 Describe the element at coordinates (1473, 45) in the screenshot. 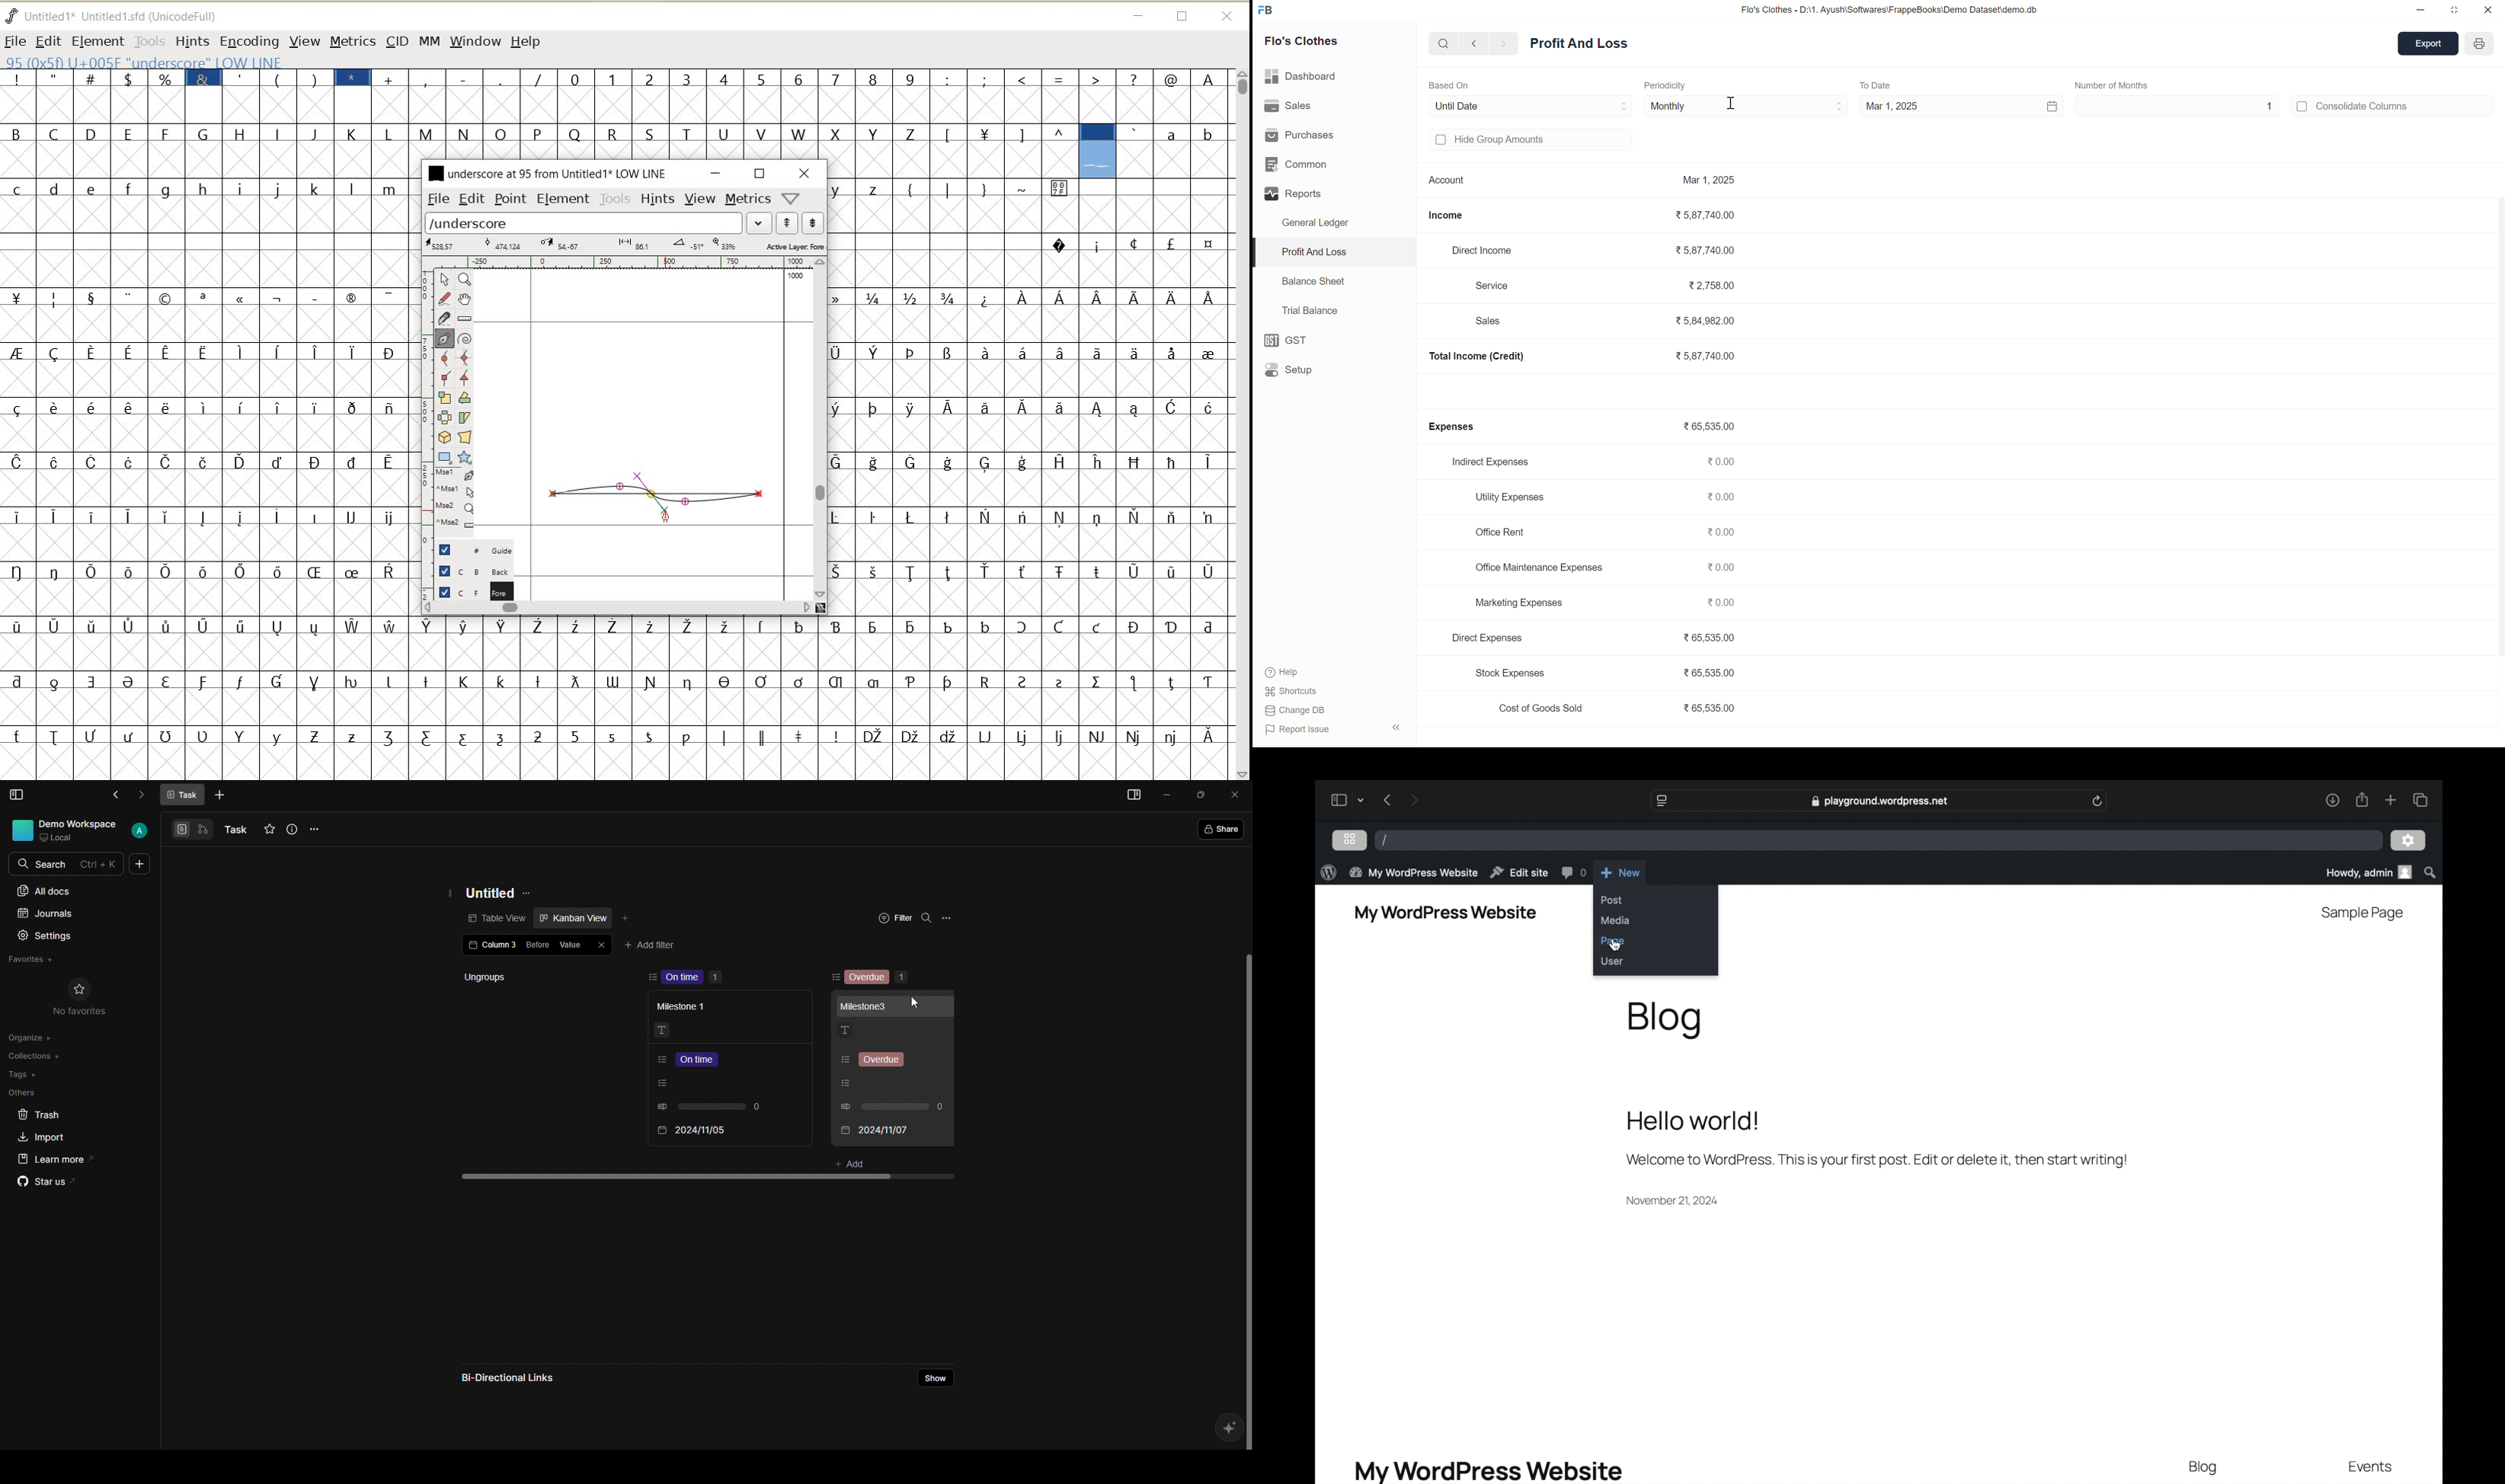

I see `back` at that location.